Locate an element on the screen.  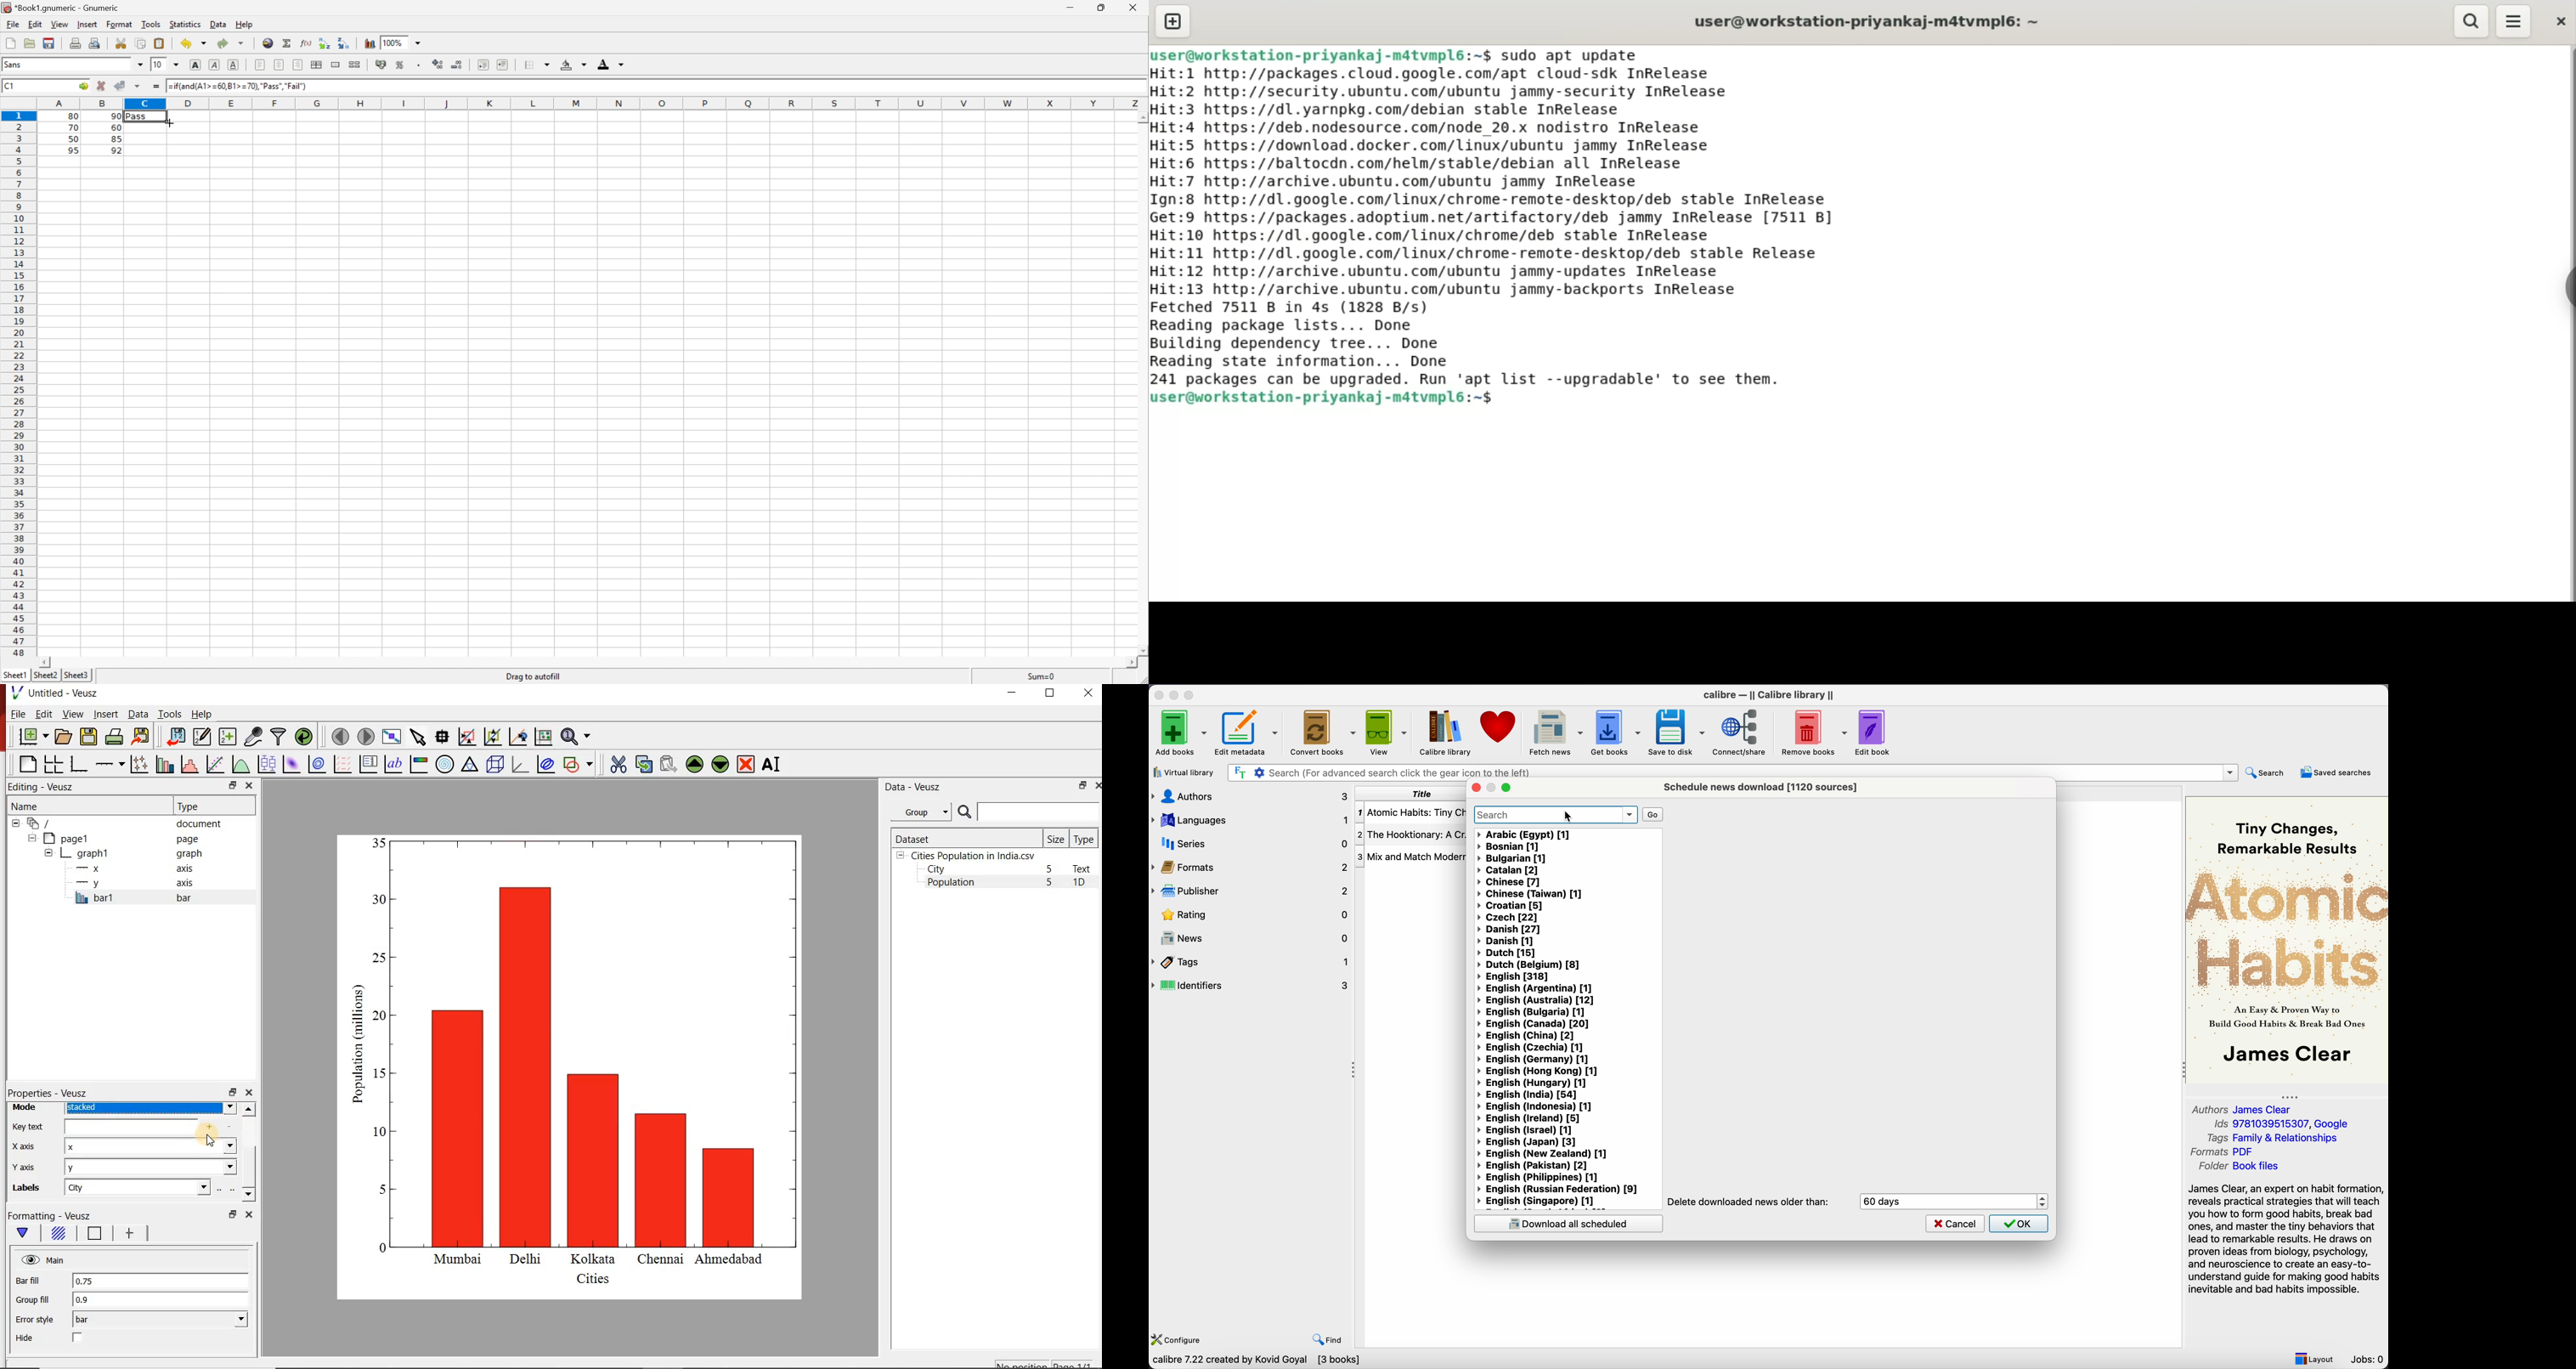
Close is located at coordinates (1134, 6).